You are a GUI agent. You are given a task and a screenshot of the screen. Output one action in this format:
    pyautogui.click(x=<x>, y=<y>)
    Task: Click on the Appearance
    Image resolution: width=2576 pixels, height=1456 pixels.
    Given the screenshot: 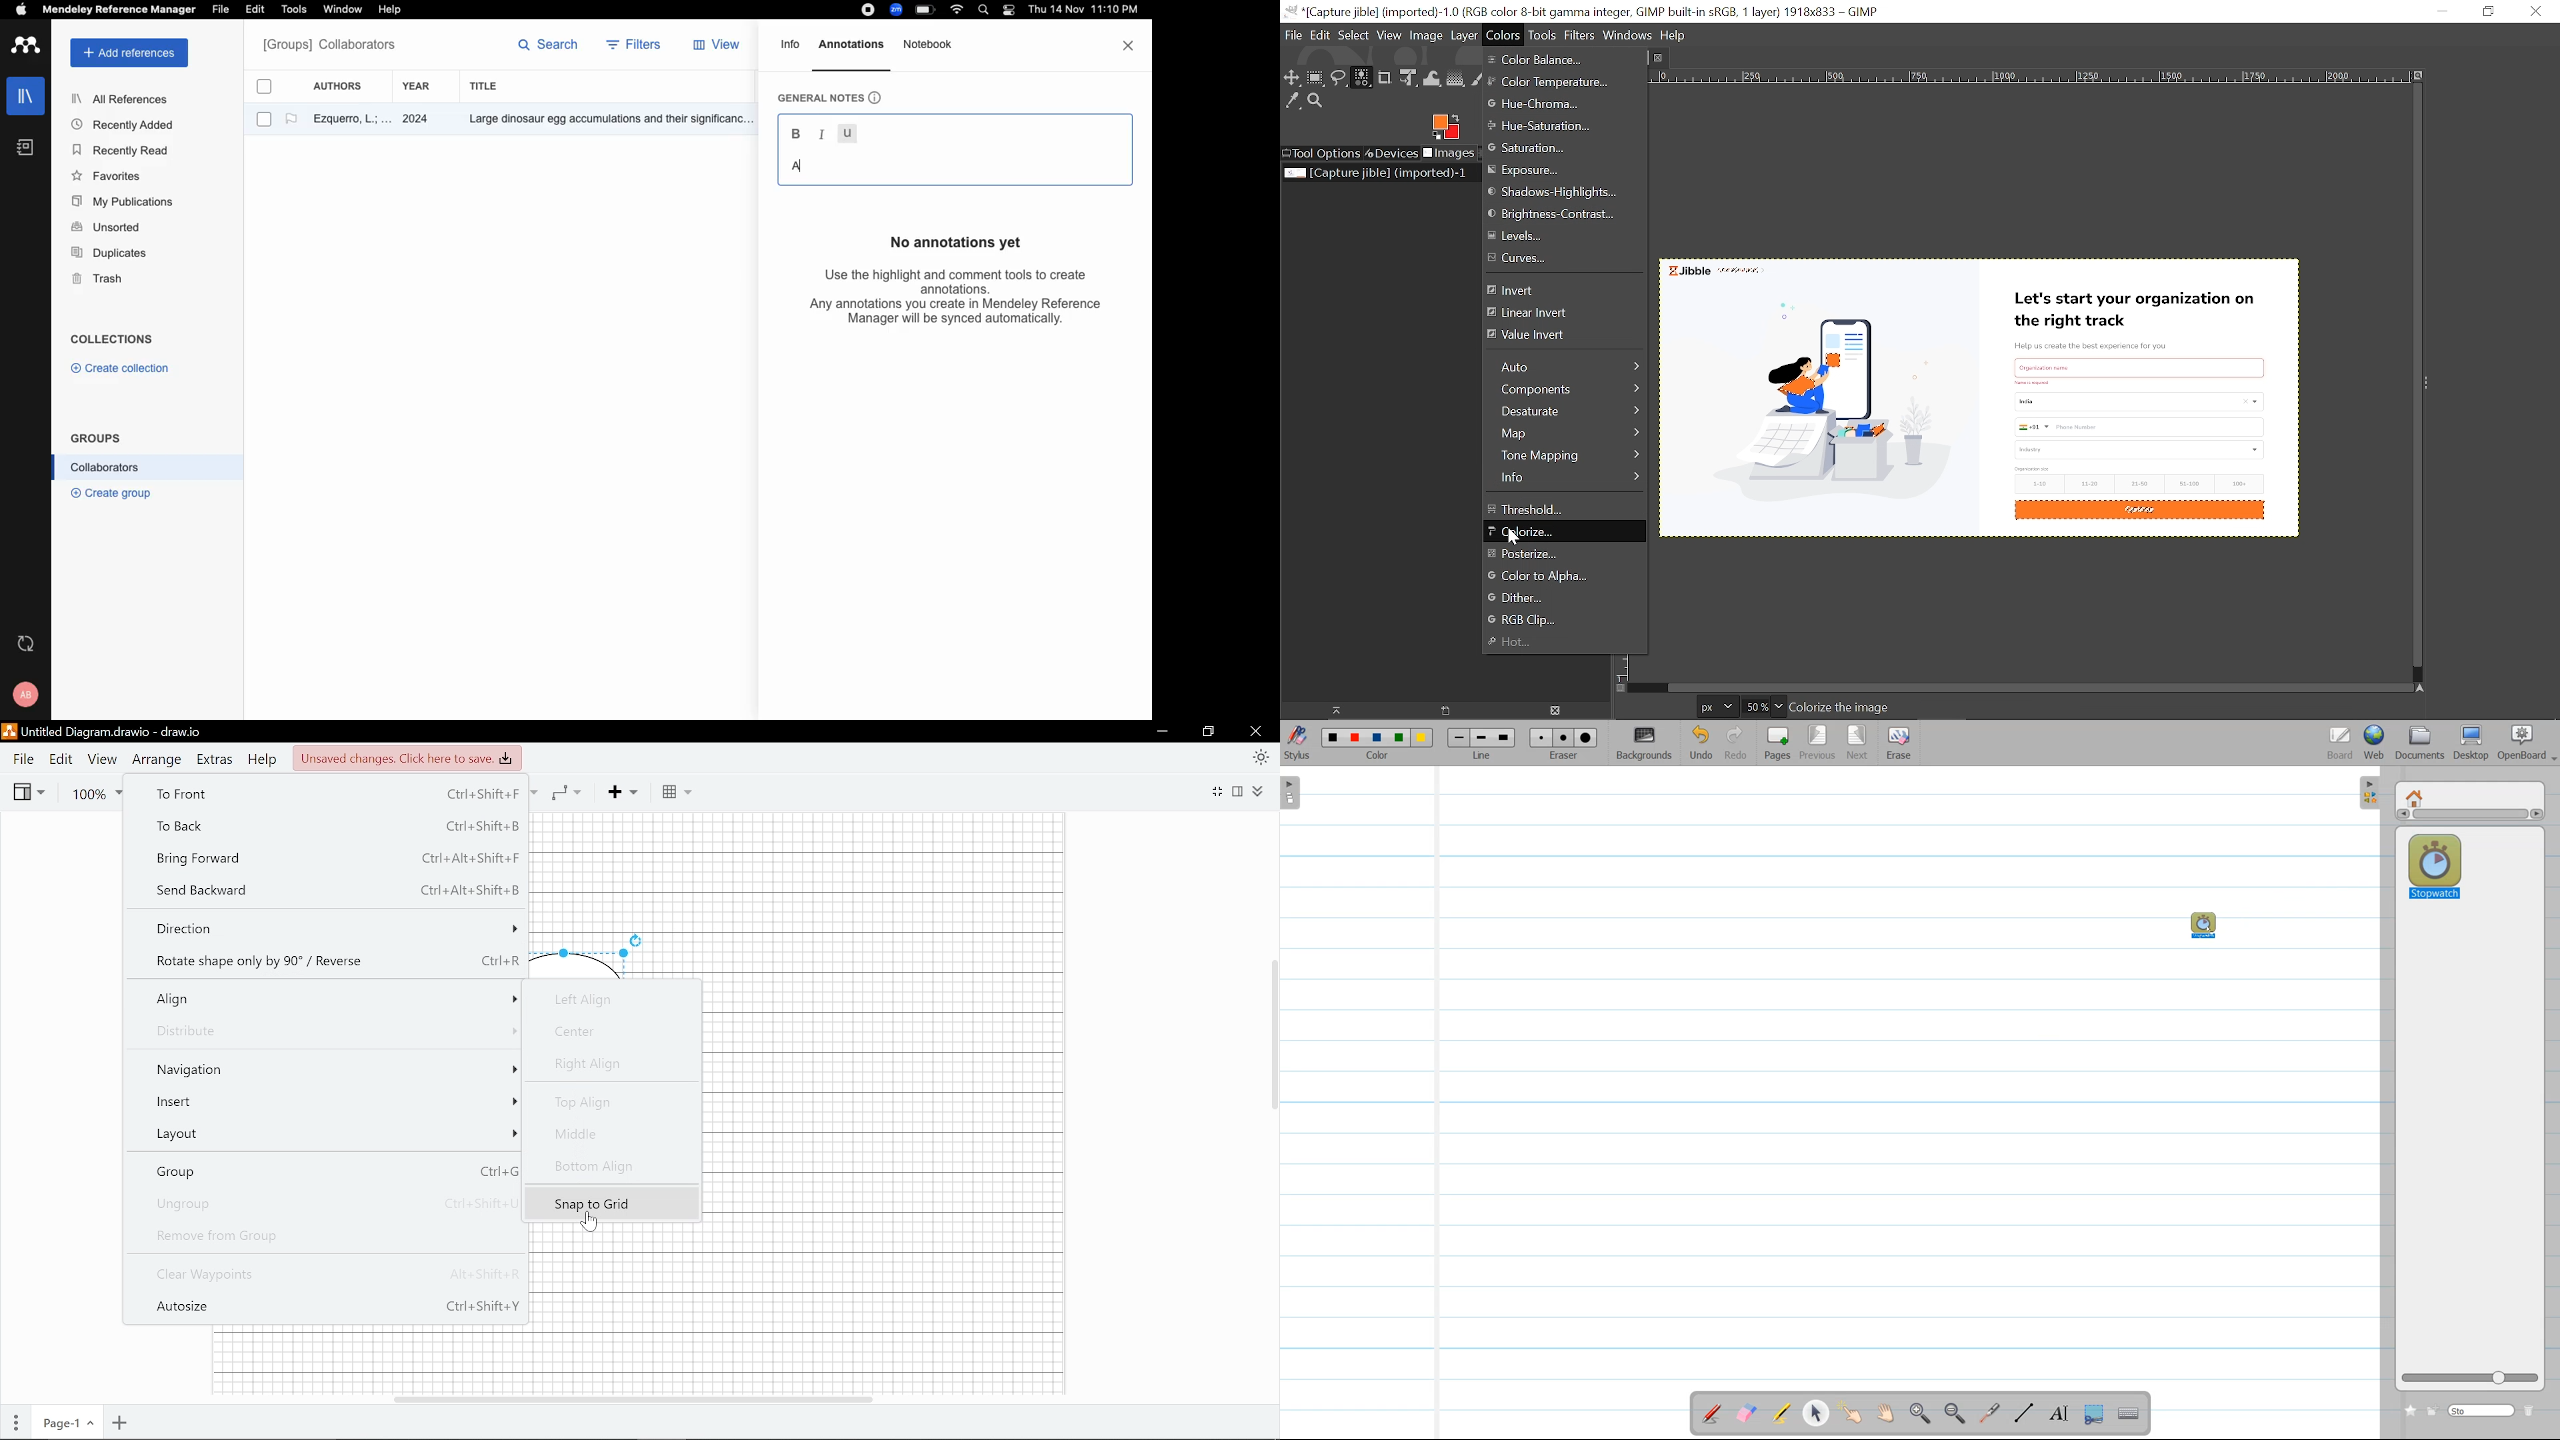 What is the action you would take?
    pyautogui.click(x=1260, y=756)
    